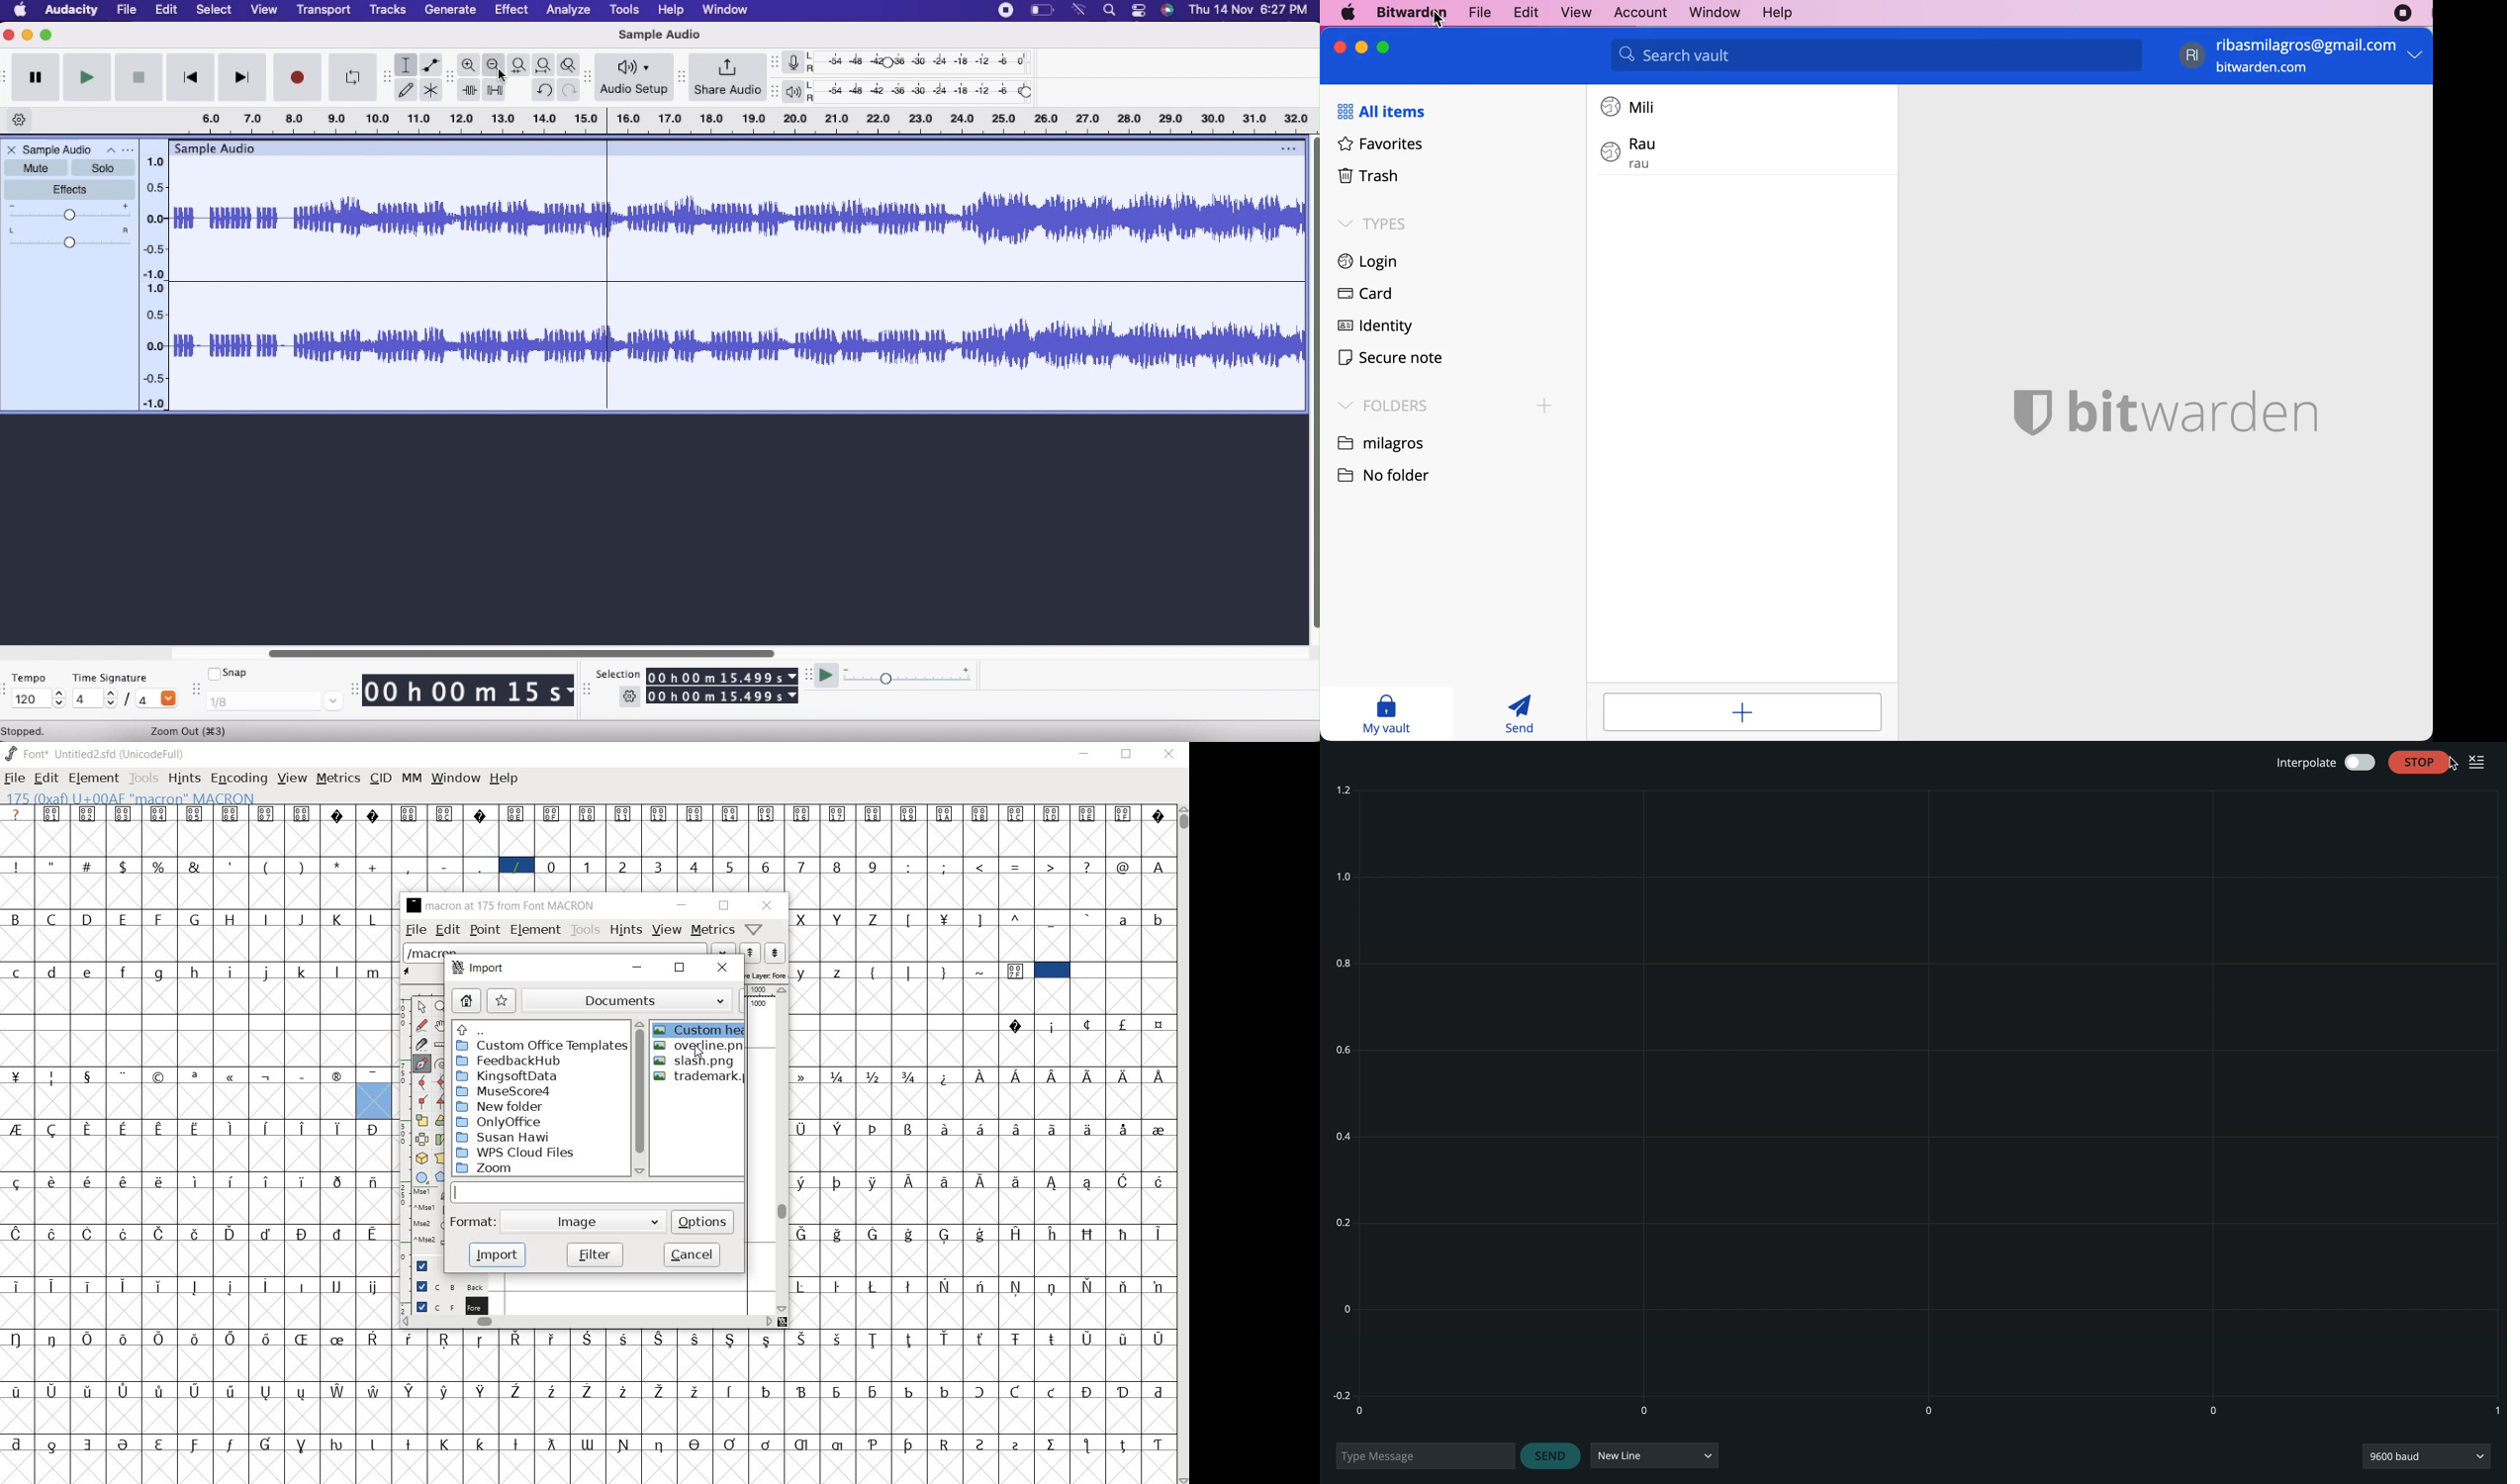 This screenshot has width=2520, height=1484. What do you see at coordinates (88, 971) in the screenshot?
I see `e` at bounding box center [88, 971].